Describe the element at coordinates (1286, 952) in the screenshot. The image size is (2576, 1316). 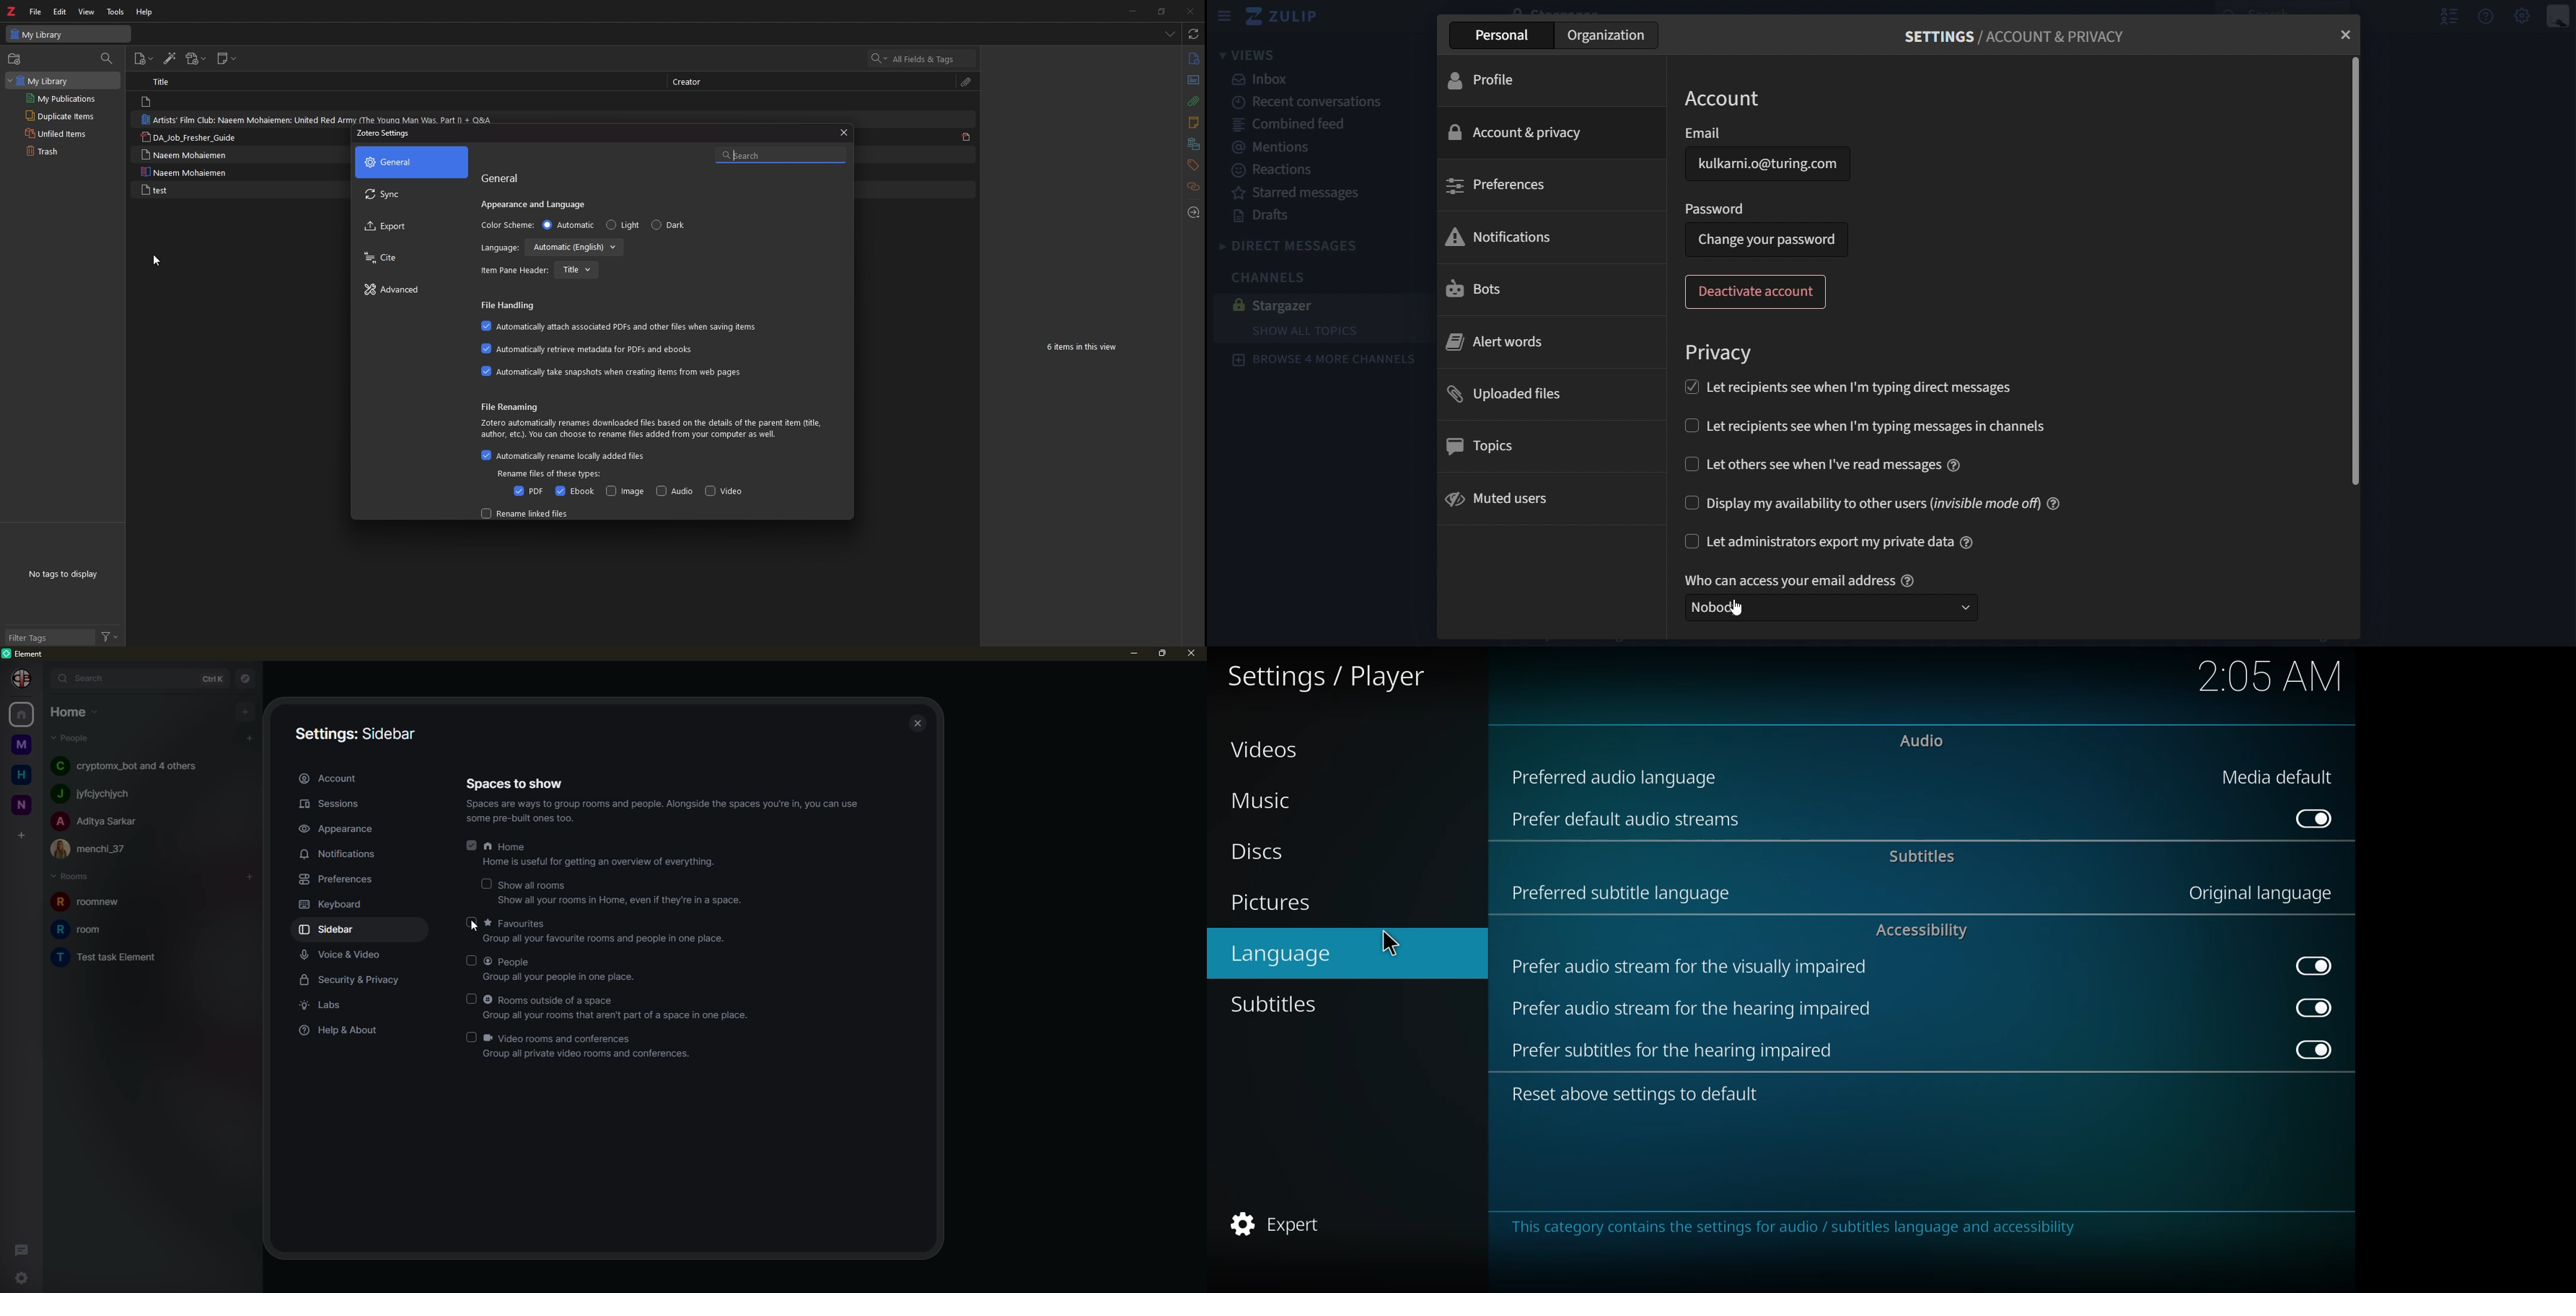
I see `language` at that location.